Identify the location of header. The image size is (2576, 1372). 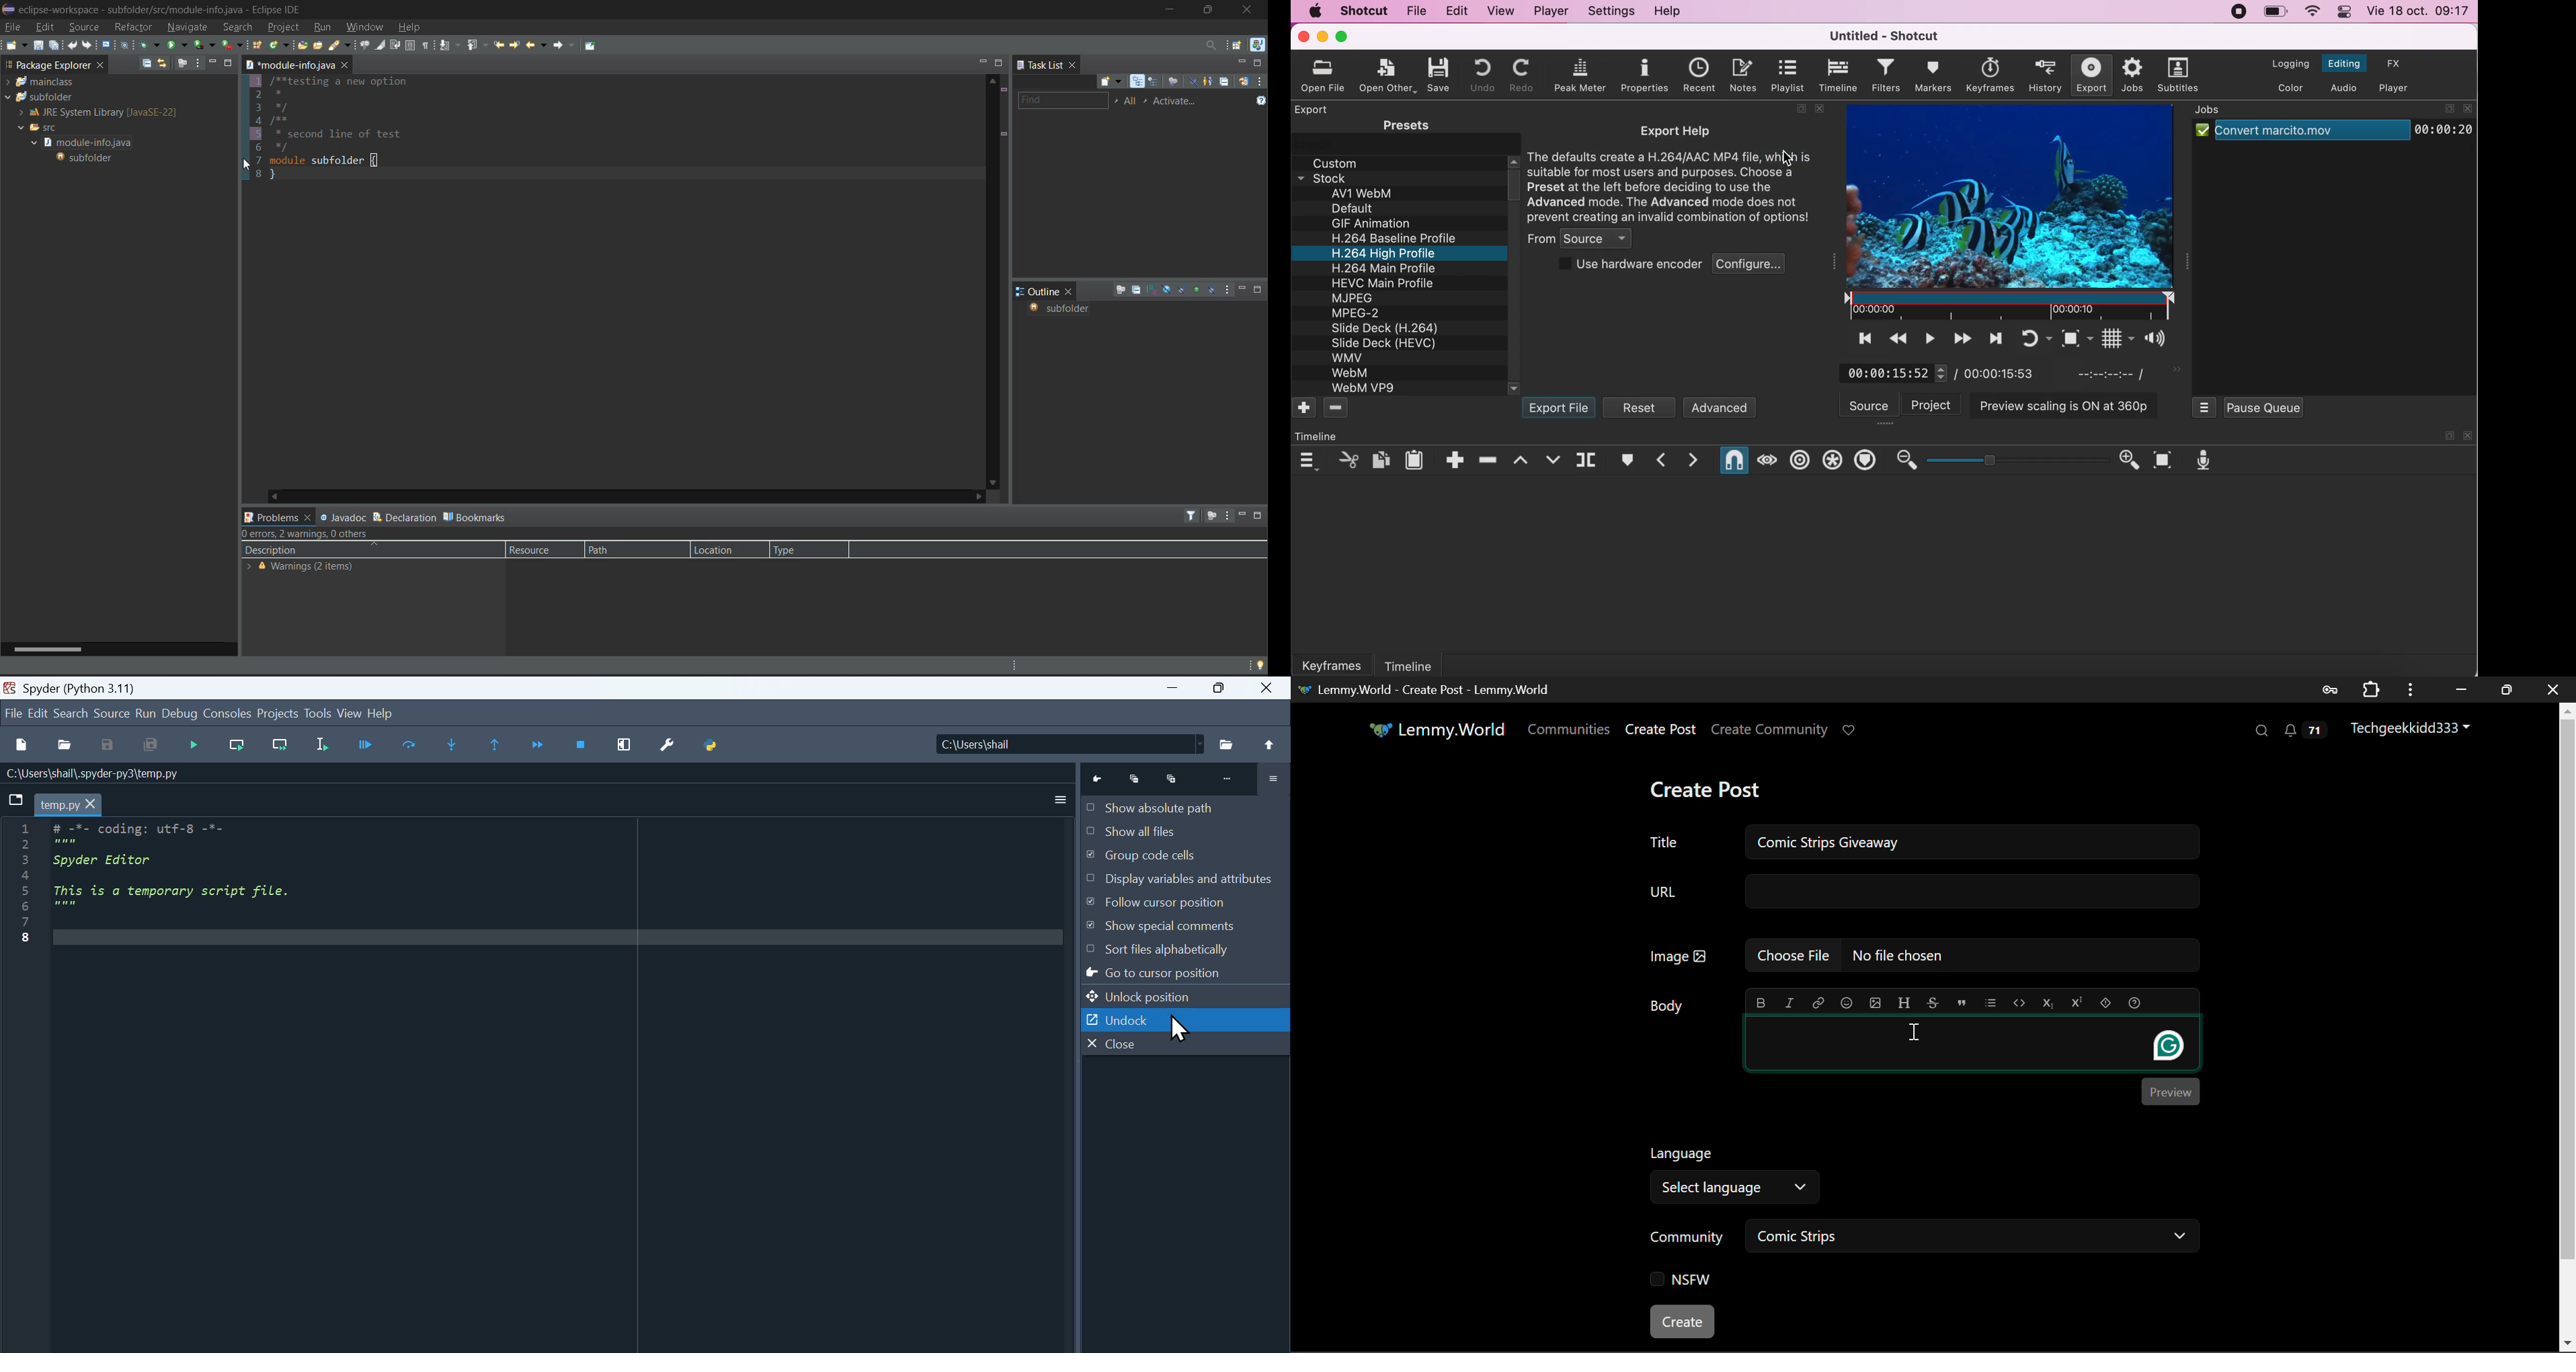
(1904, 1001).